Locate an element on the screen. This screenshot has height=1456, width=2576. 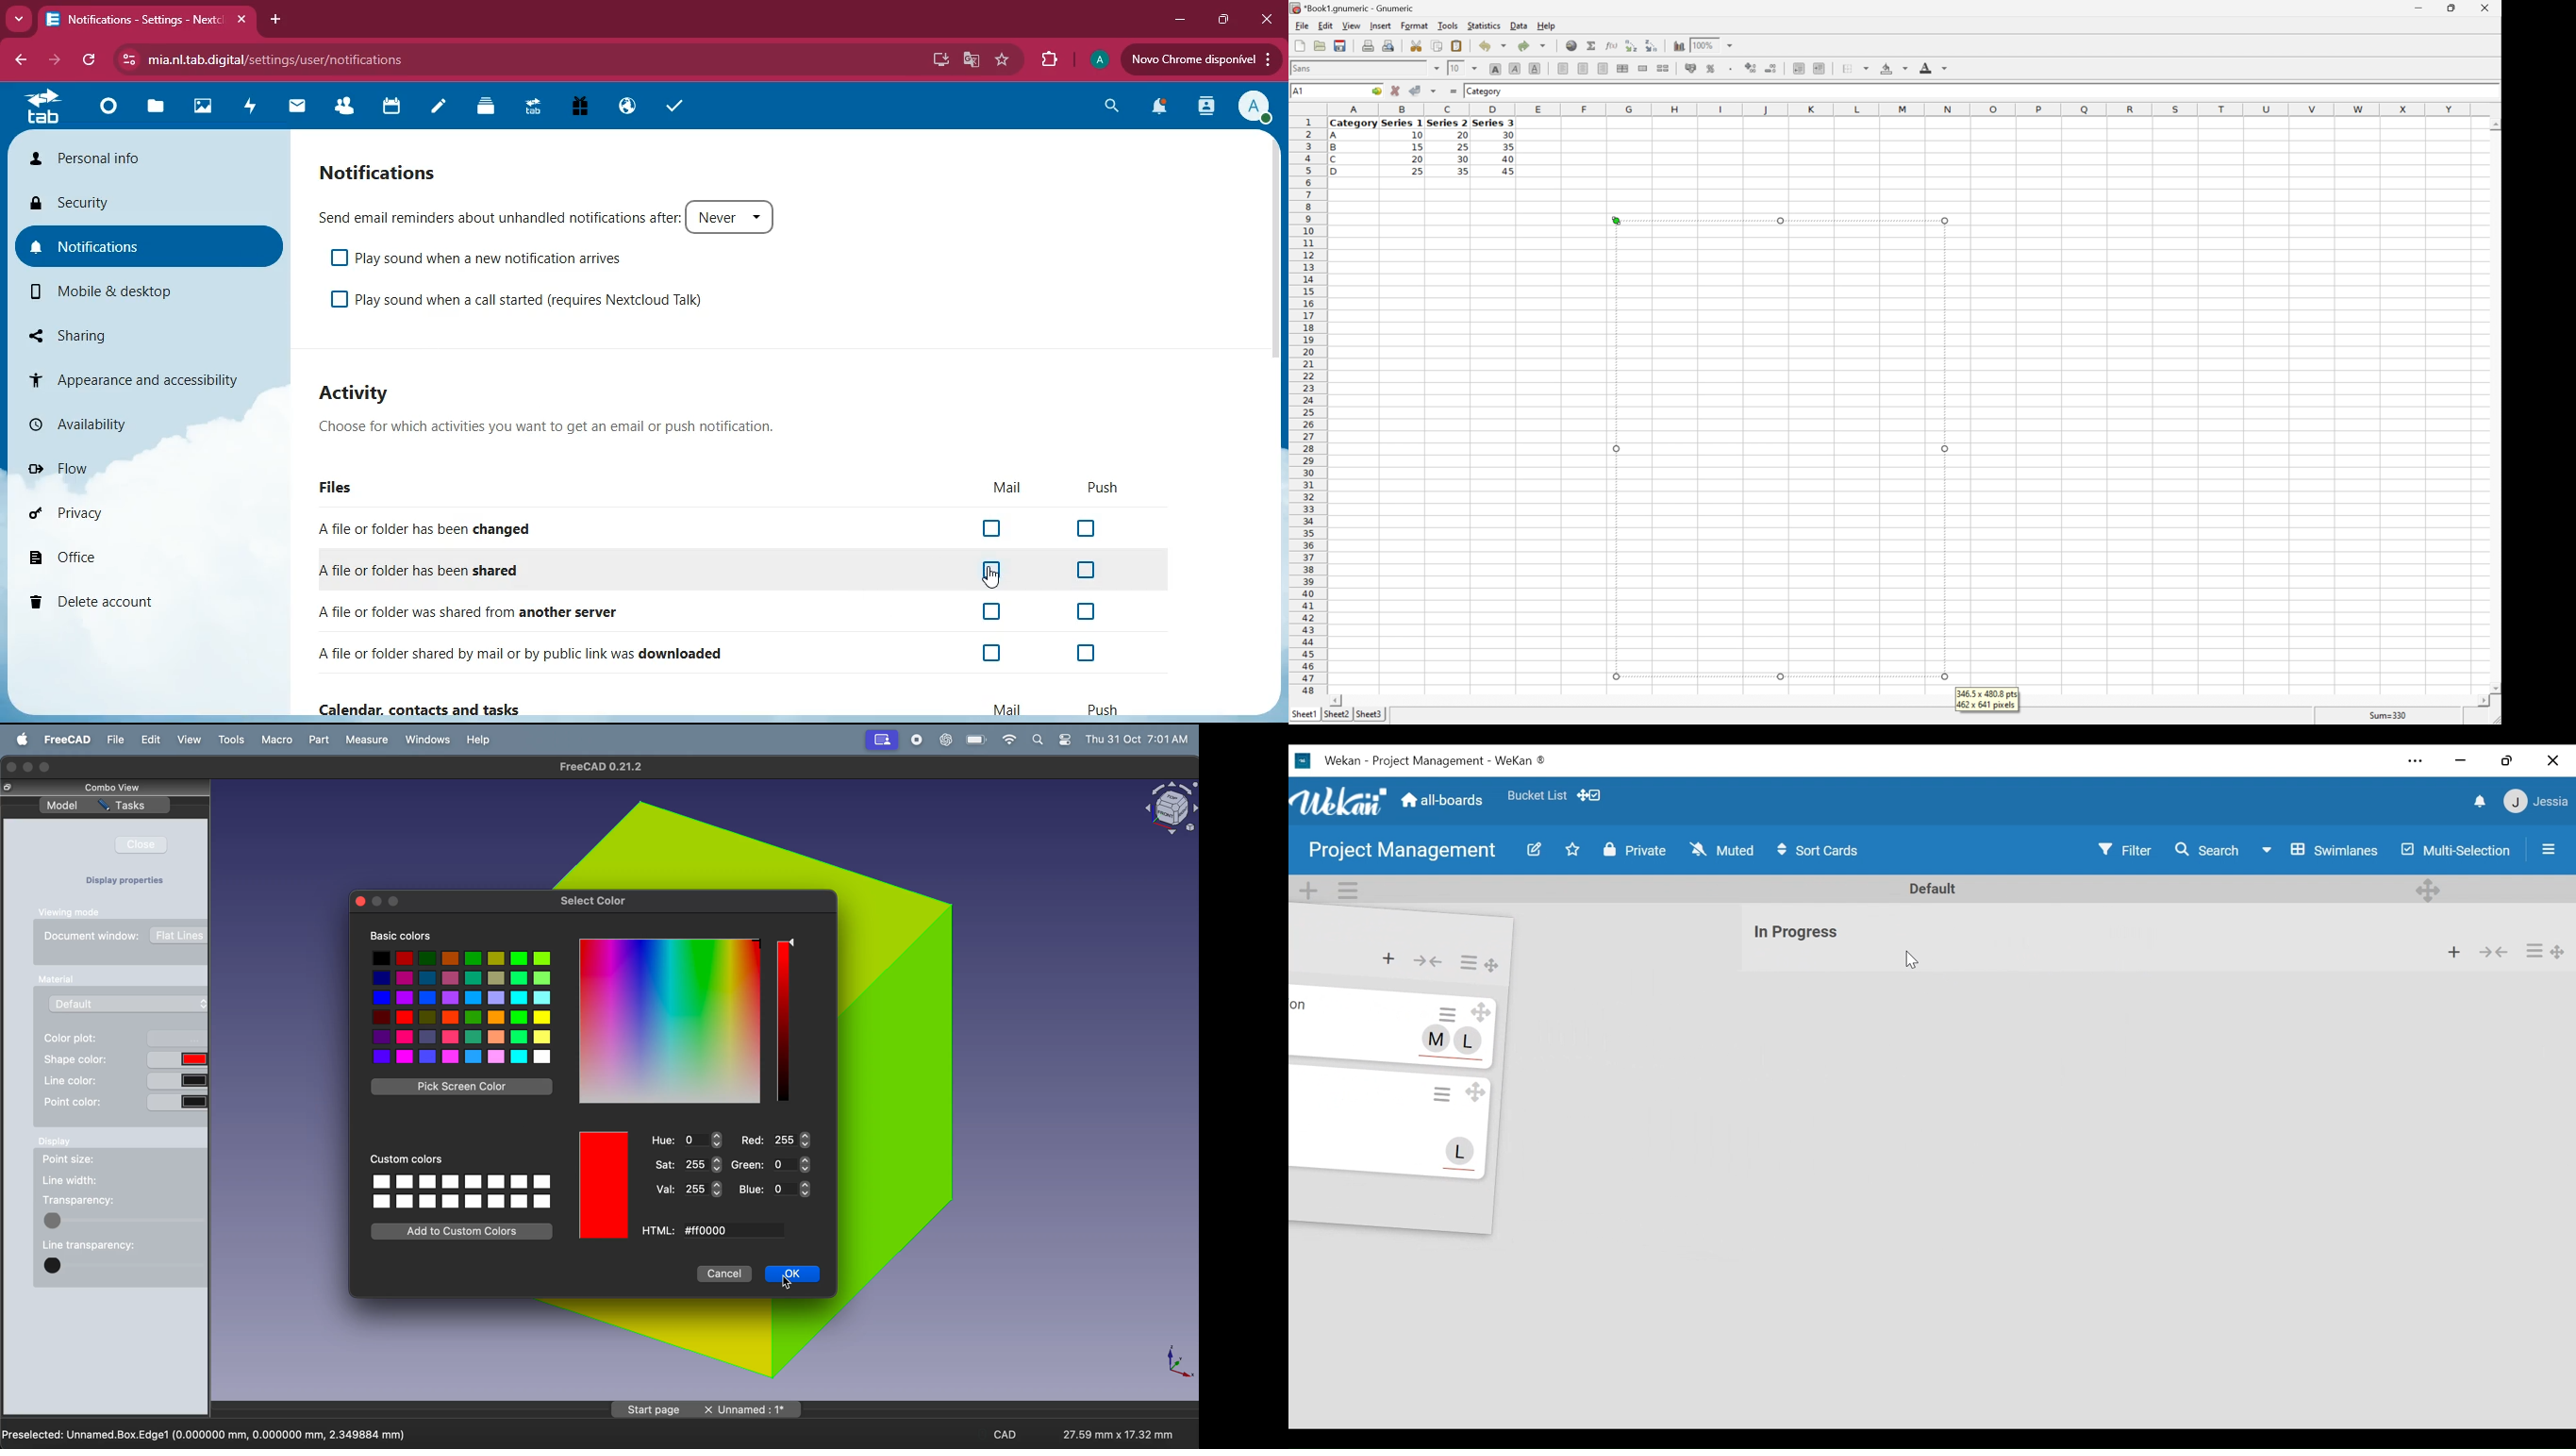
back is located at coordinates (20, 61).